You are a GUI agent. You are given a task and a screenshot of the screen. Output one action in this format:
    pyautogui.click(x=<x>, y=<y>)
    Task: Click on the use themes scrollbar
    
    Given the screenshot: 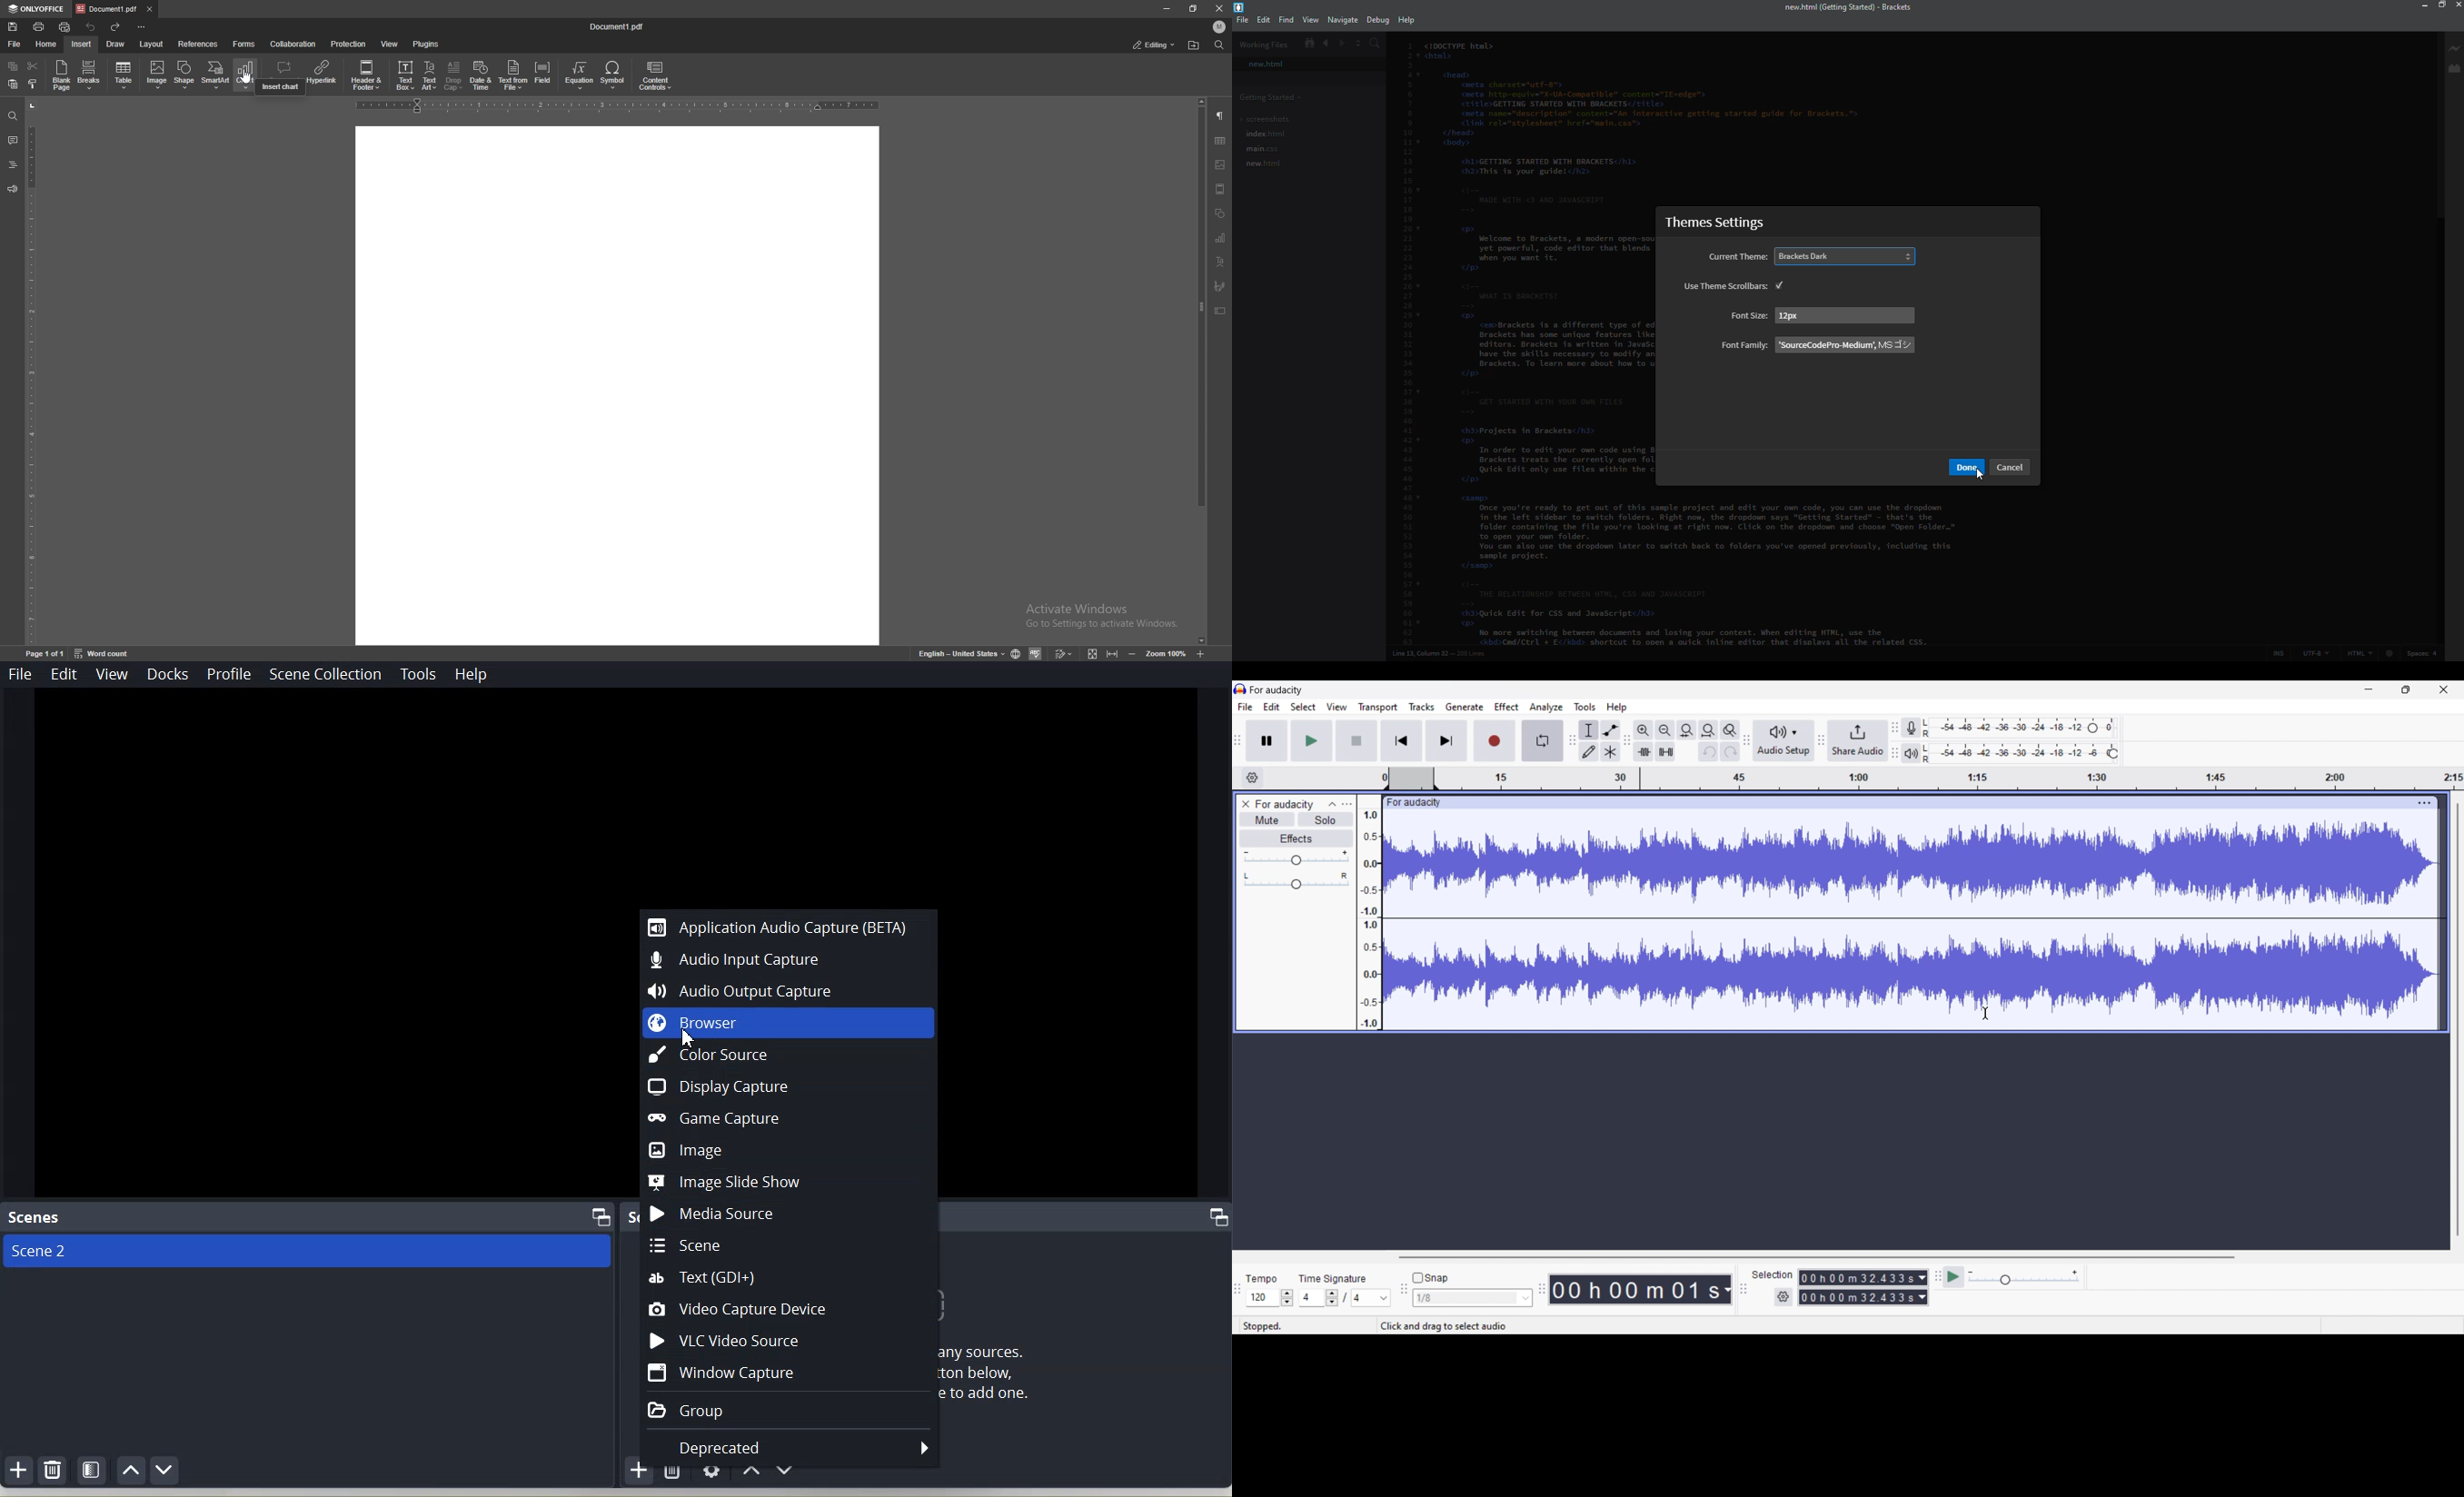 What is the action you would take?
    pyautogui.click(x=1723, y=287)
    